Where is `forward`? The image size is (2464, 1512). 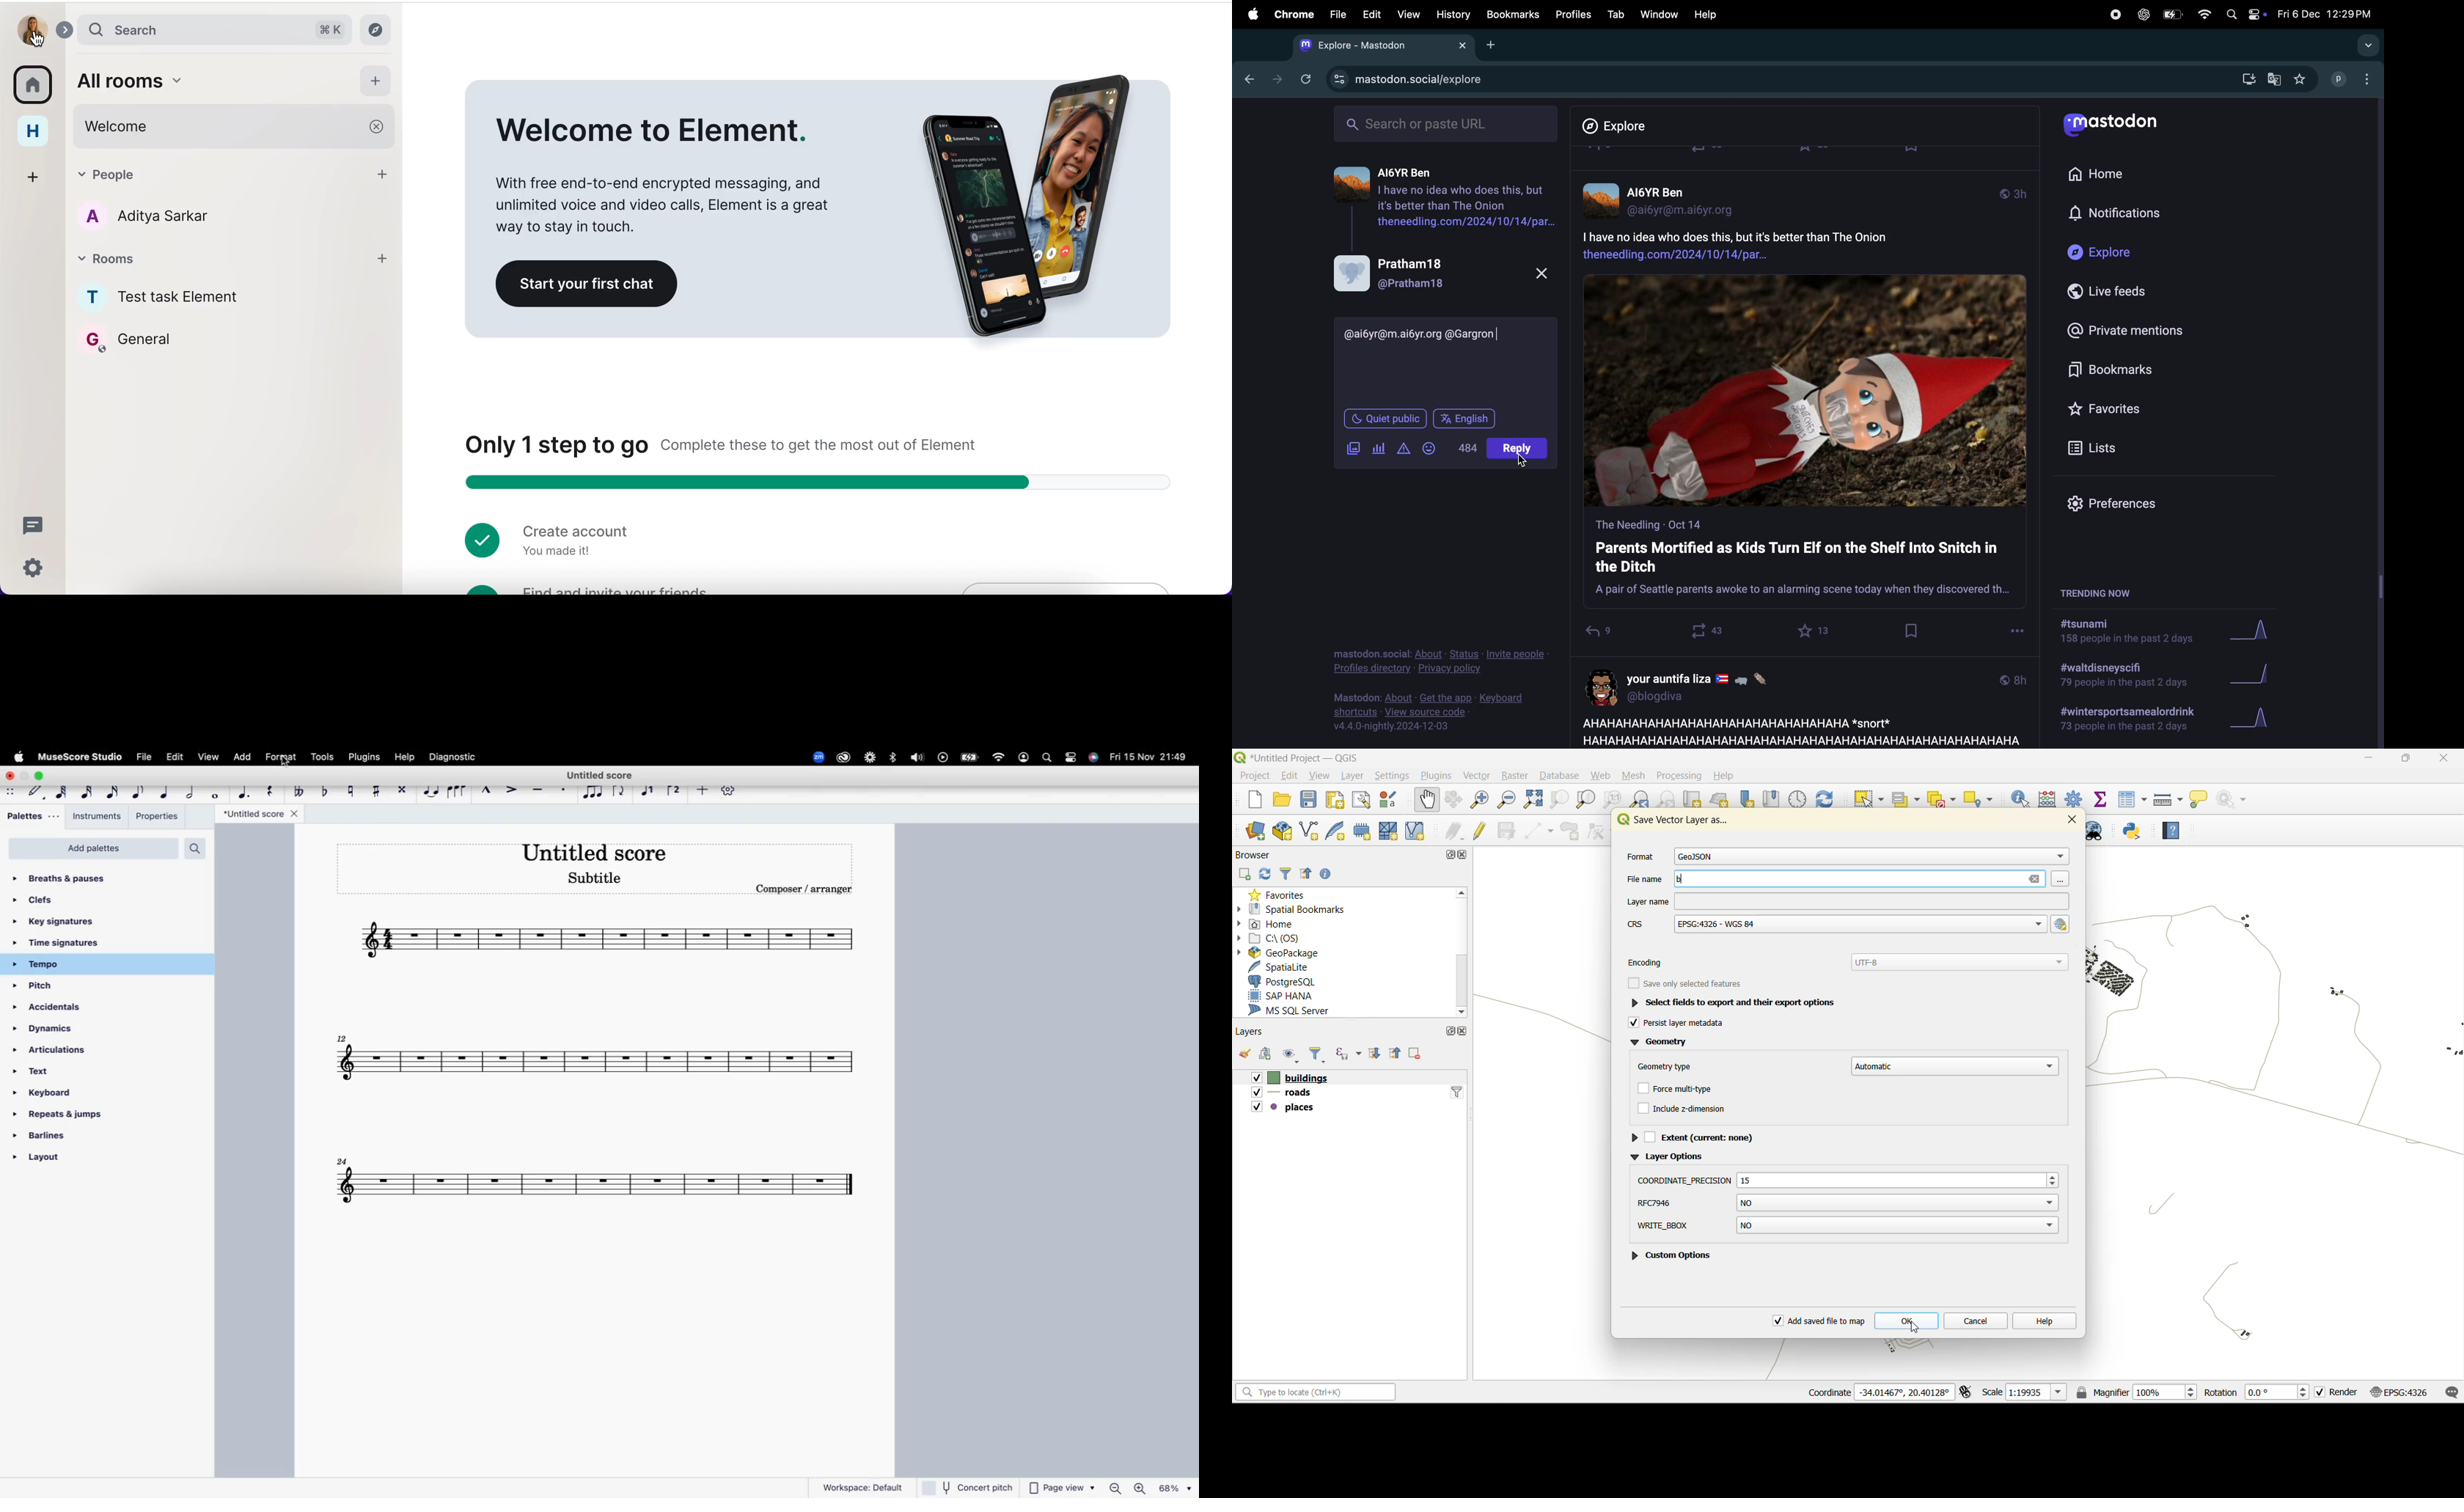
forward is located at coordinates (1274, 79).